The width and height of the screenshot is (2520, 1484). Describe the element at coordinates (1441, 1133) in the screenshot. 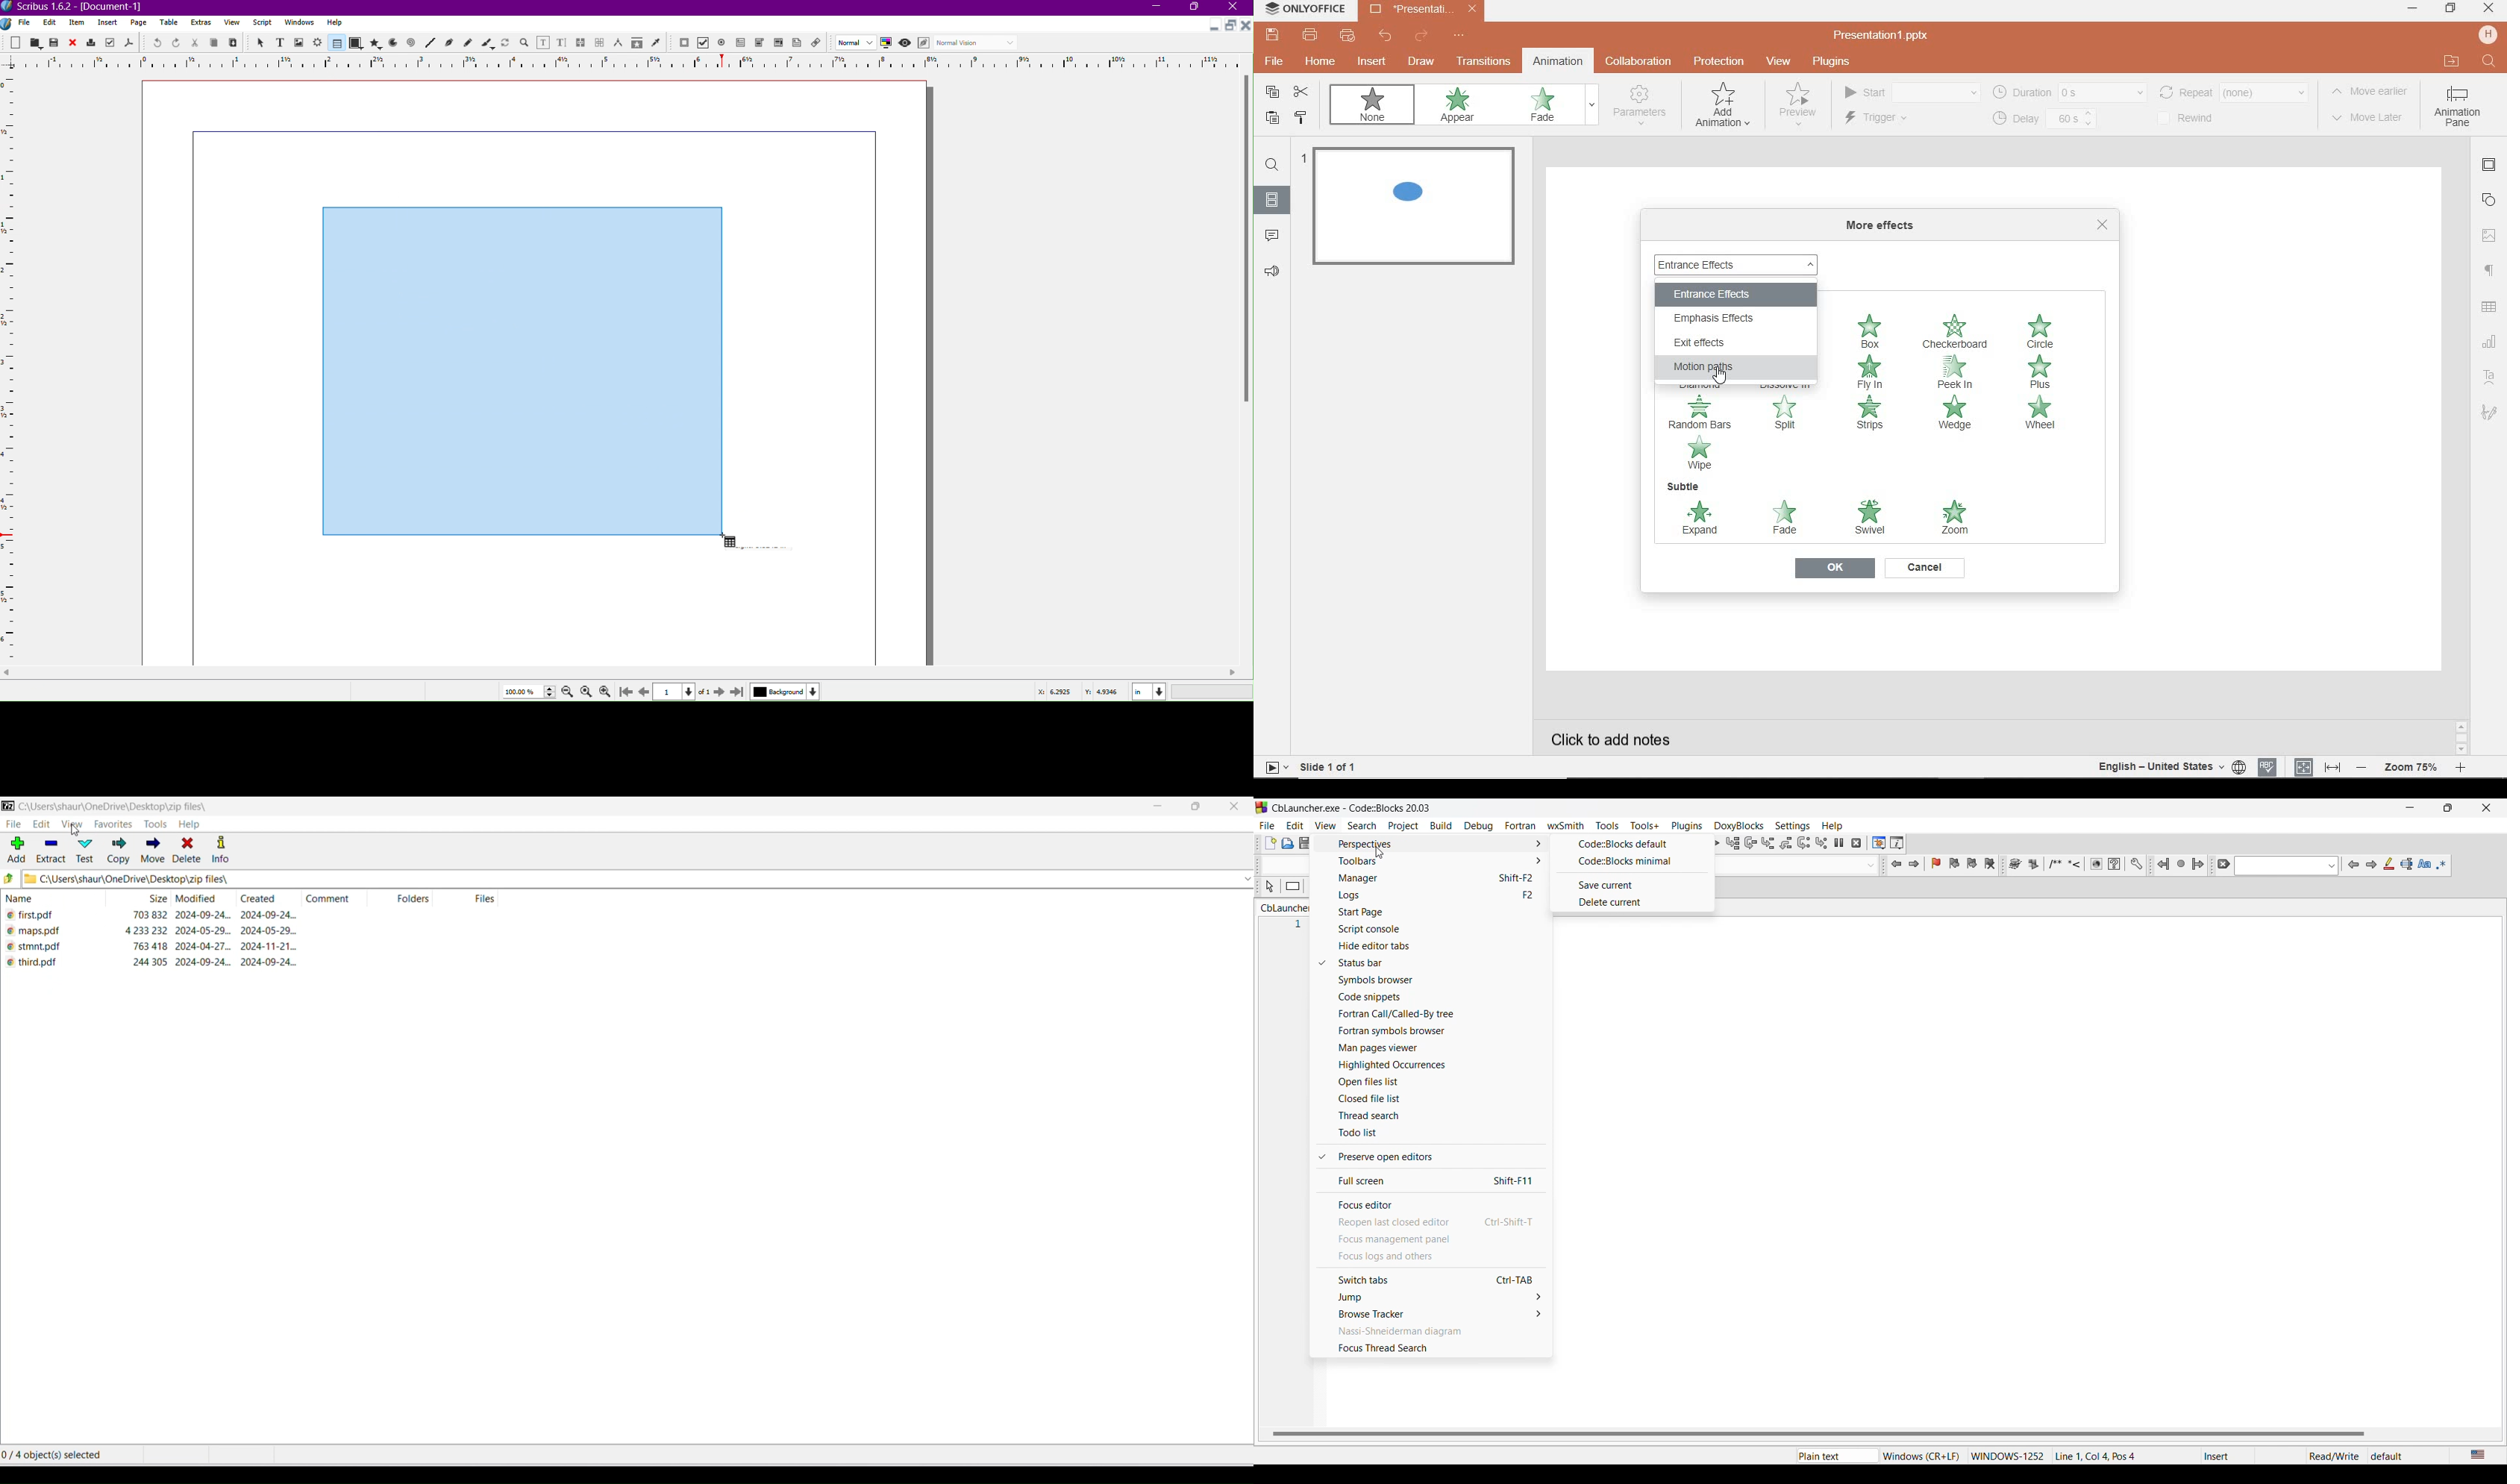

I see `Todo list` at that location.